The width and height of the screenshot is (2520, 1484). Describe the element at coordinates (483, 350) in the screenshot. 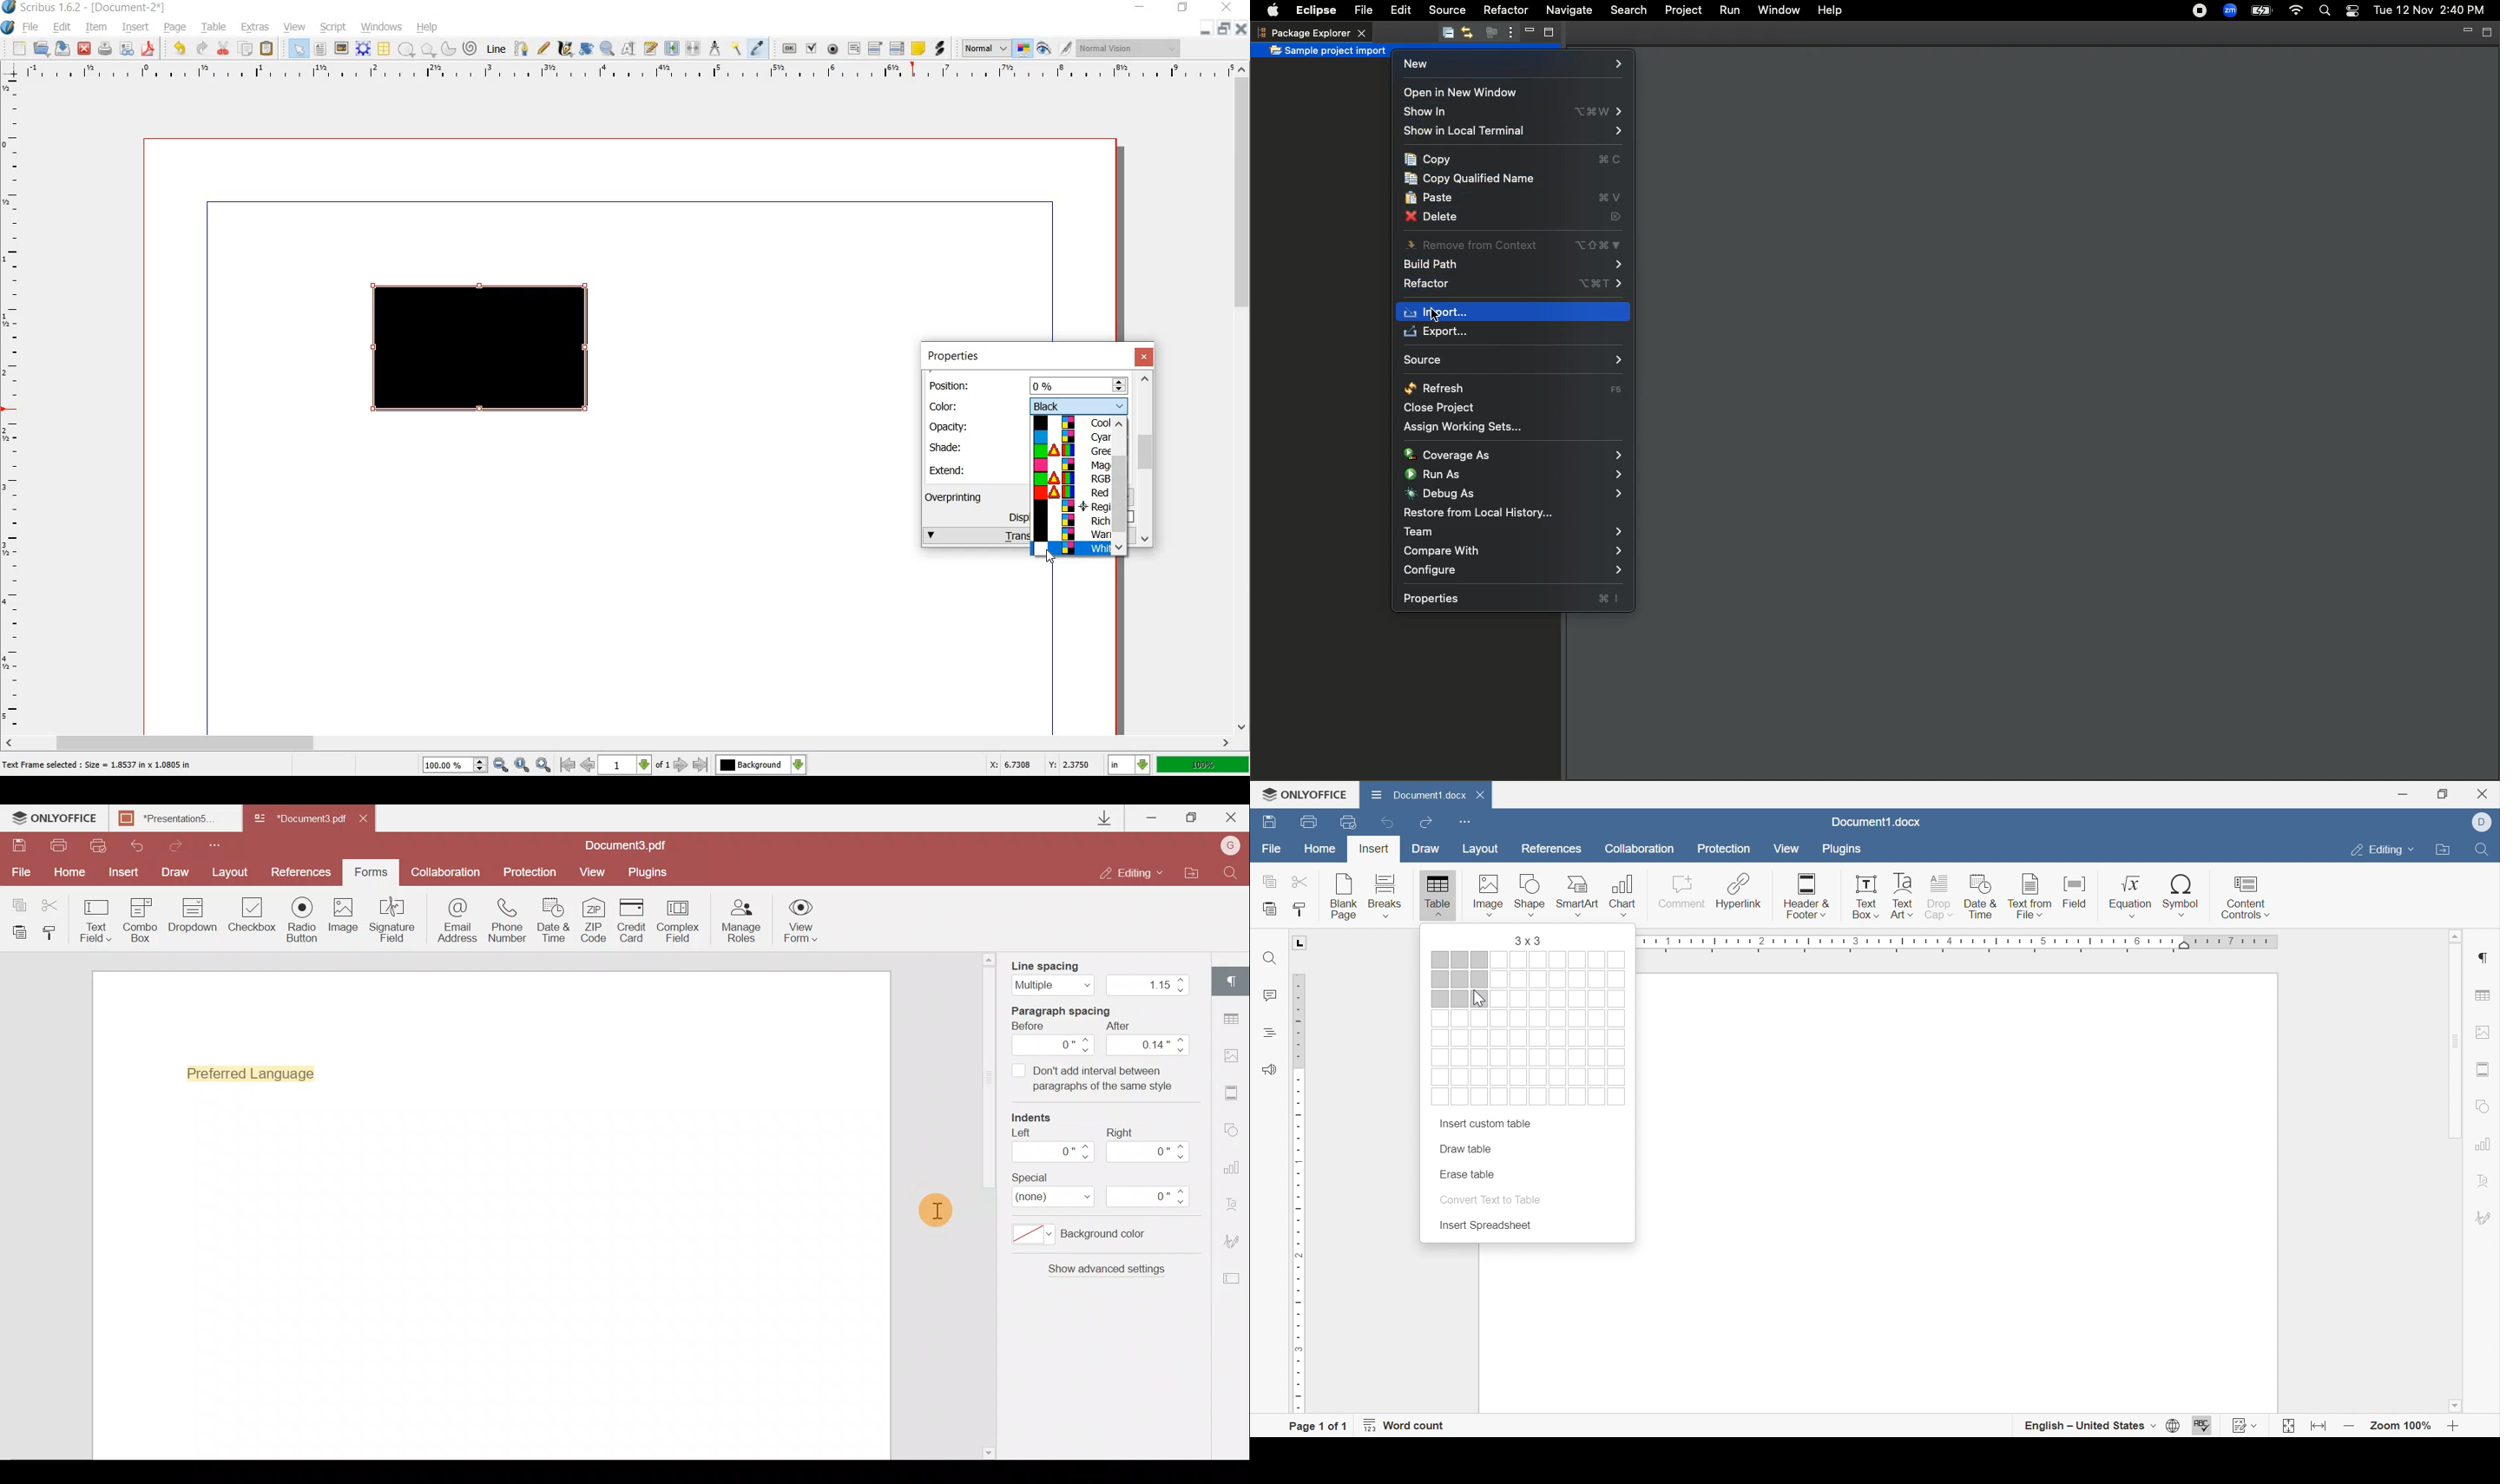

I see `gradient added to shape` at that location.